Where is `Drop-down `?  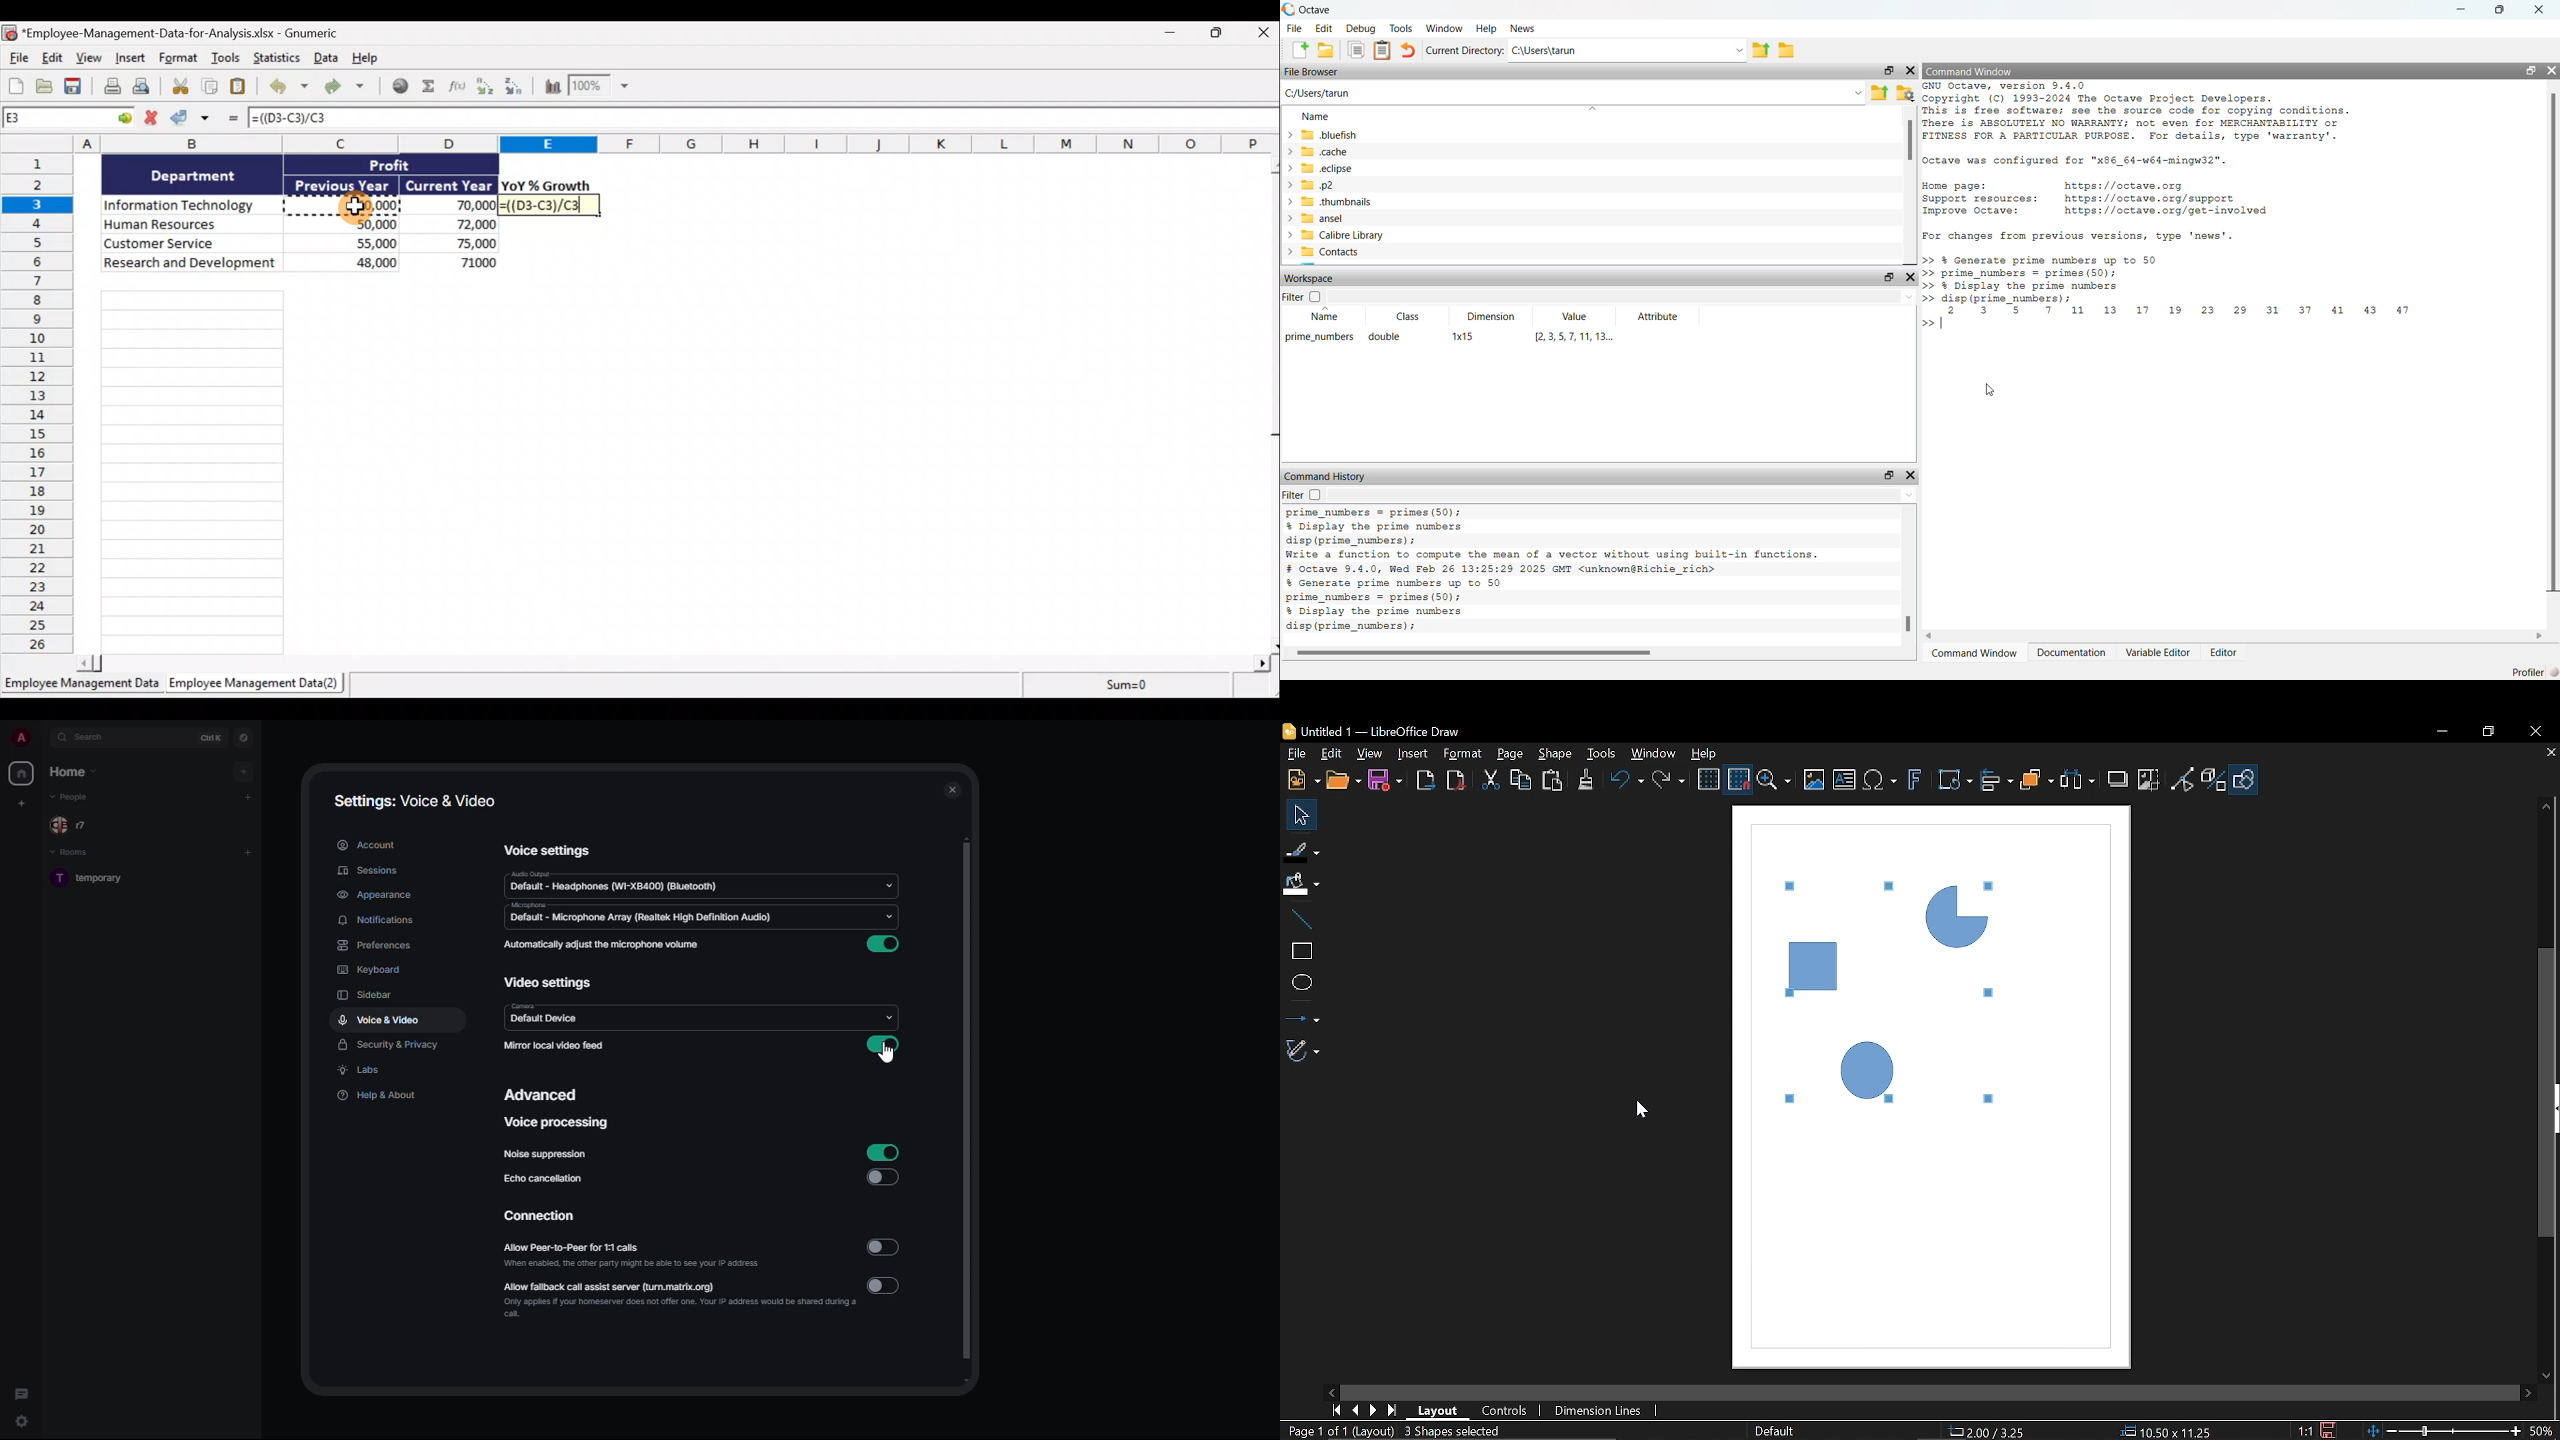
Drop-down  is located at coordinates (1741, 51).